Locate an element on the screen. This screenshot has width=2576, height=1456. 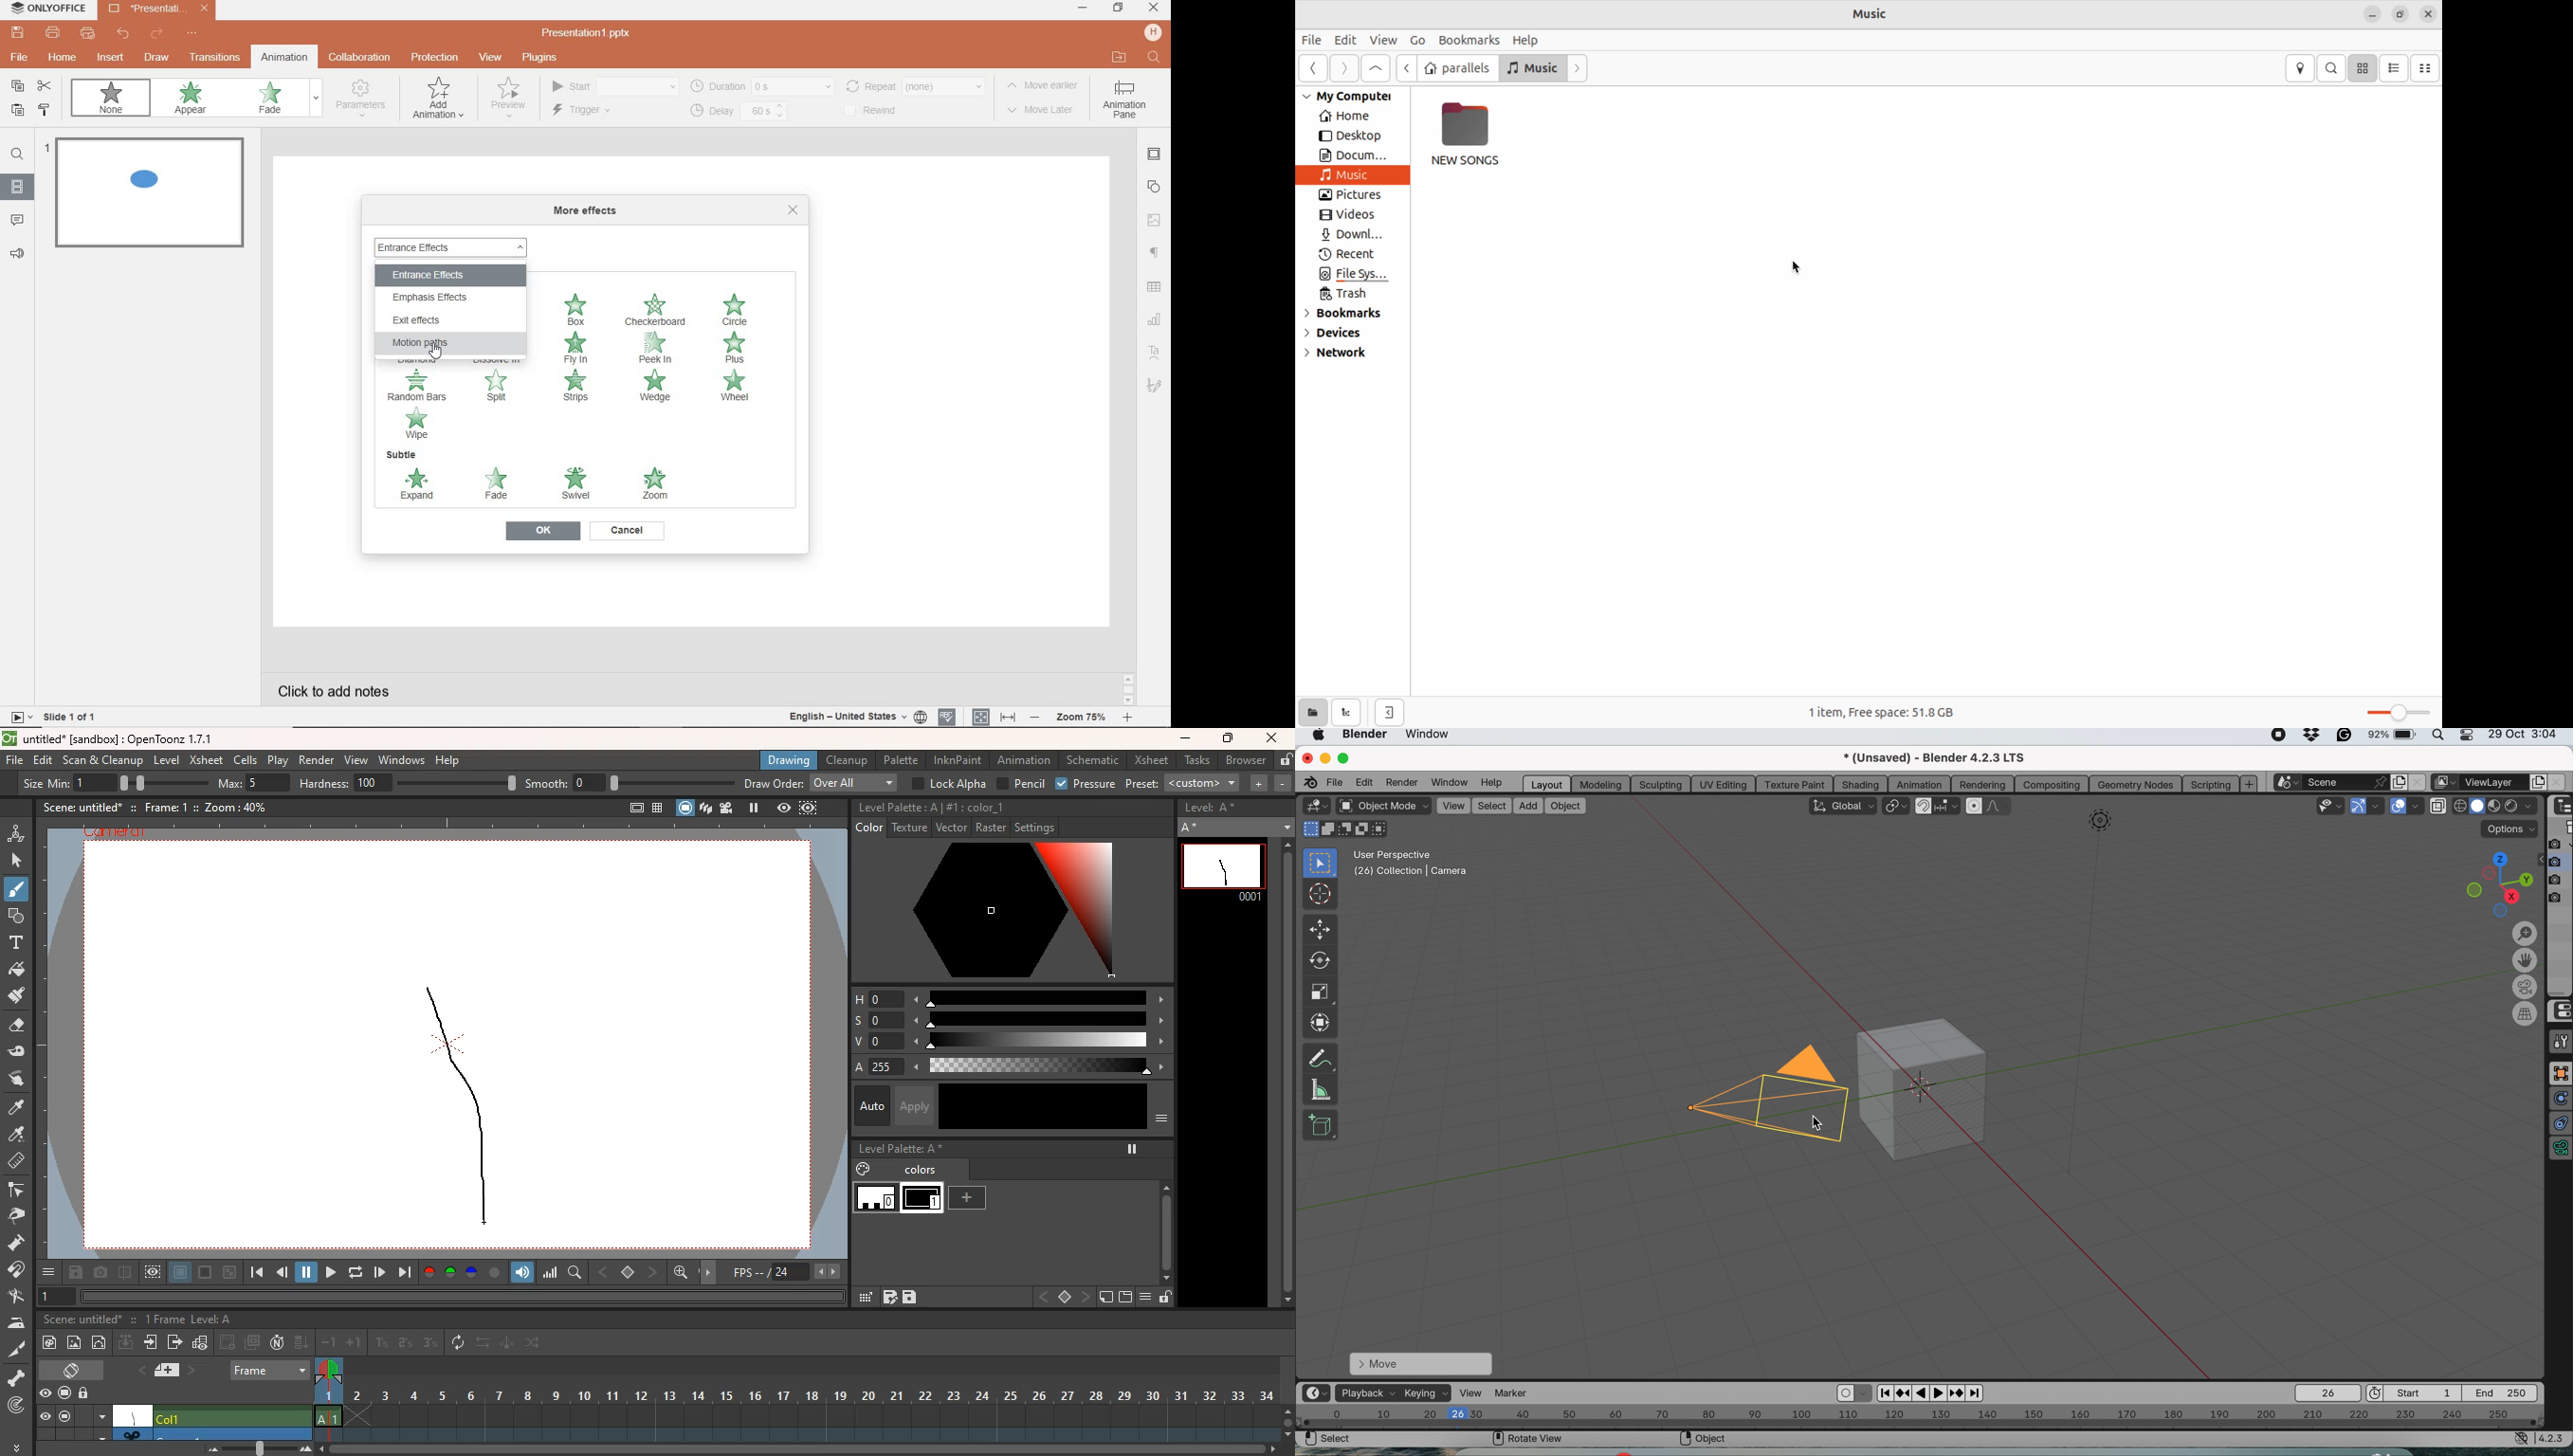
window is located at coordinates (1448, 782).